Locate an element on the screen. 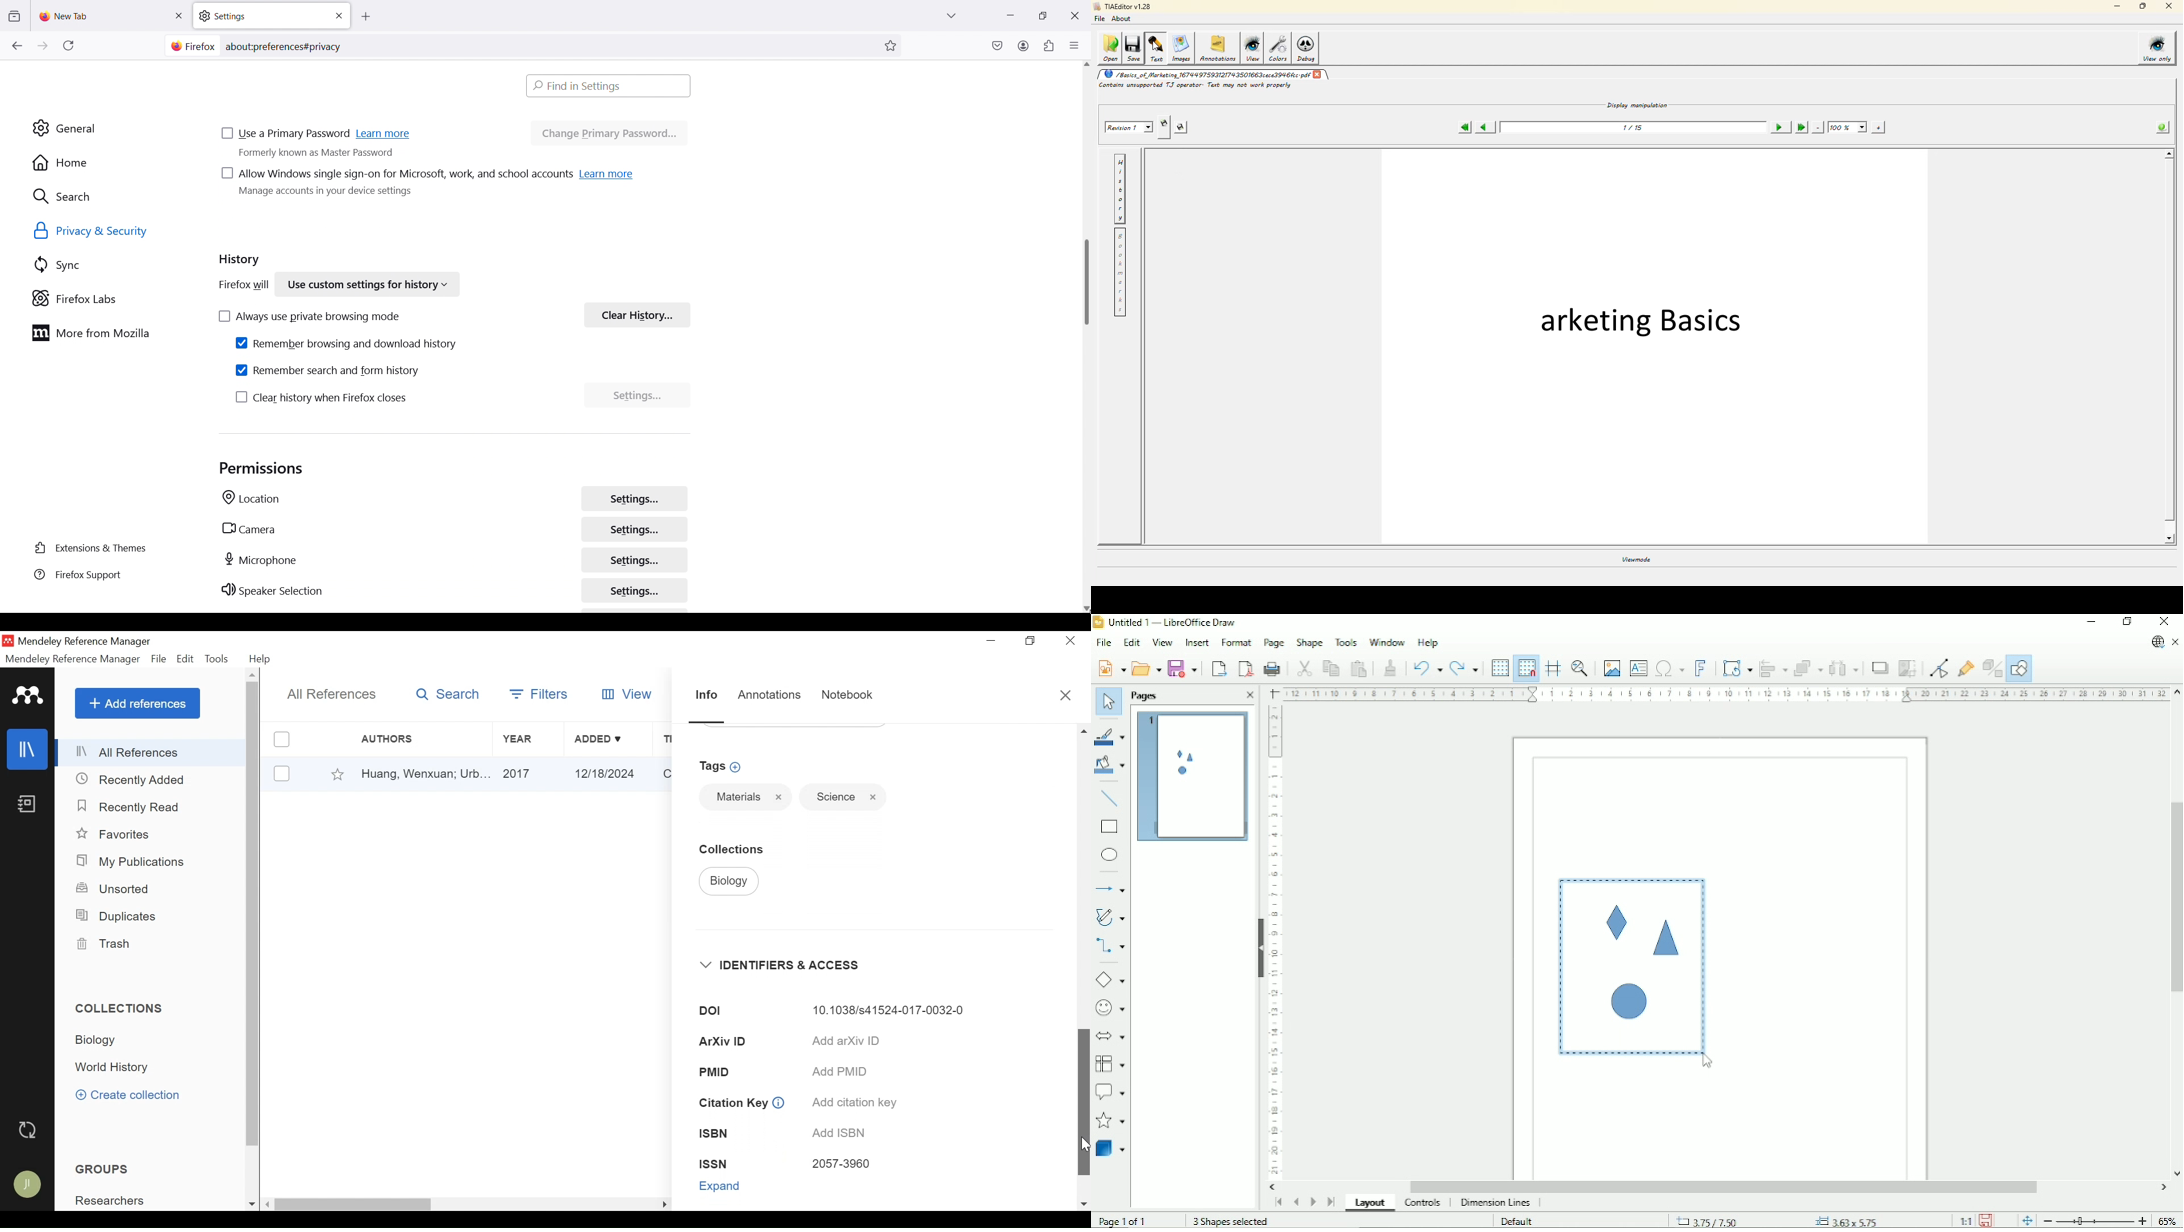 This screenshot has width=2184, height=1232. microphone permission settings is located at coordinates (634, 557).